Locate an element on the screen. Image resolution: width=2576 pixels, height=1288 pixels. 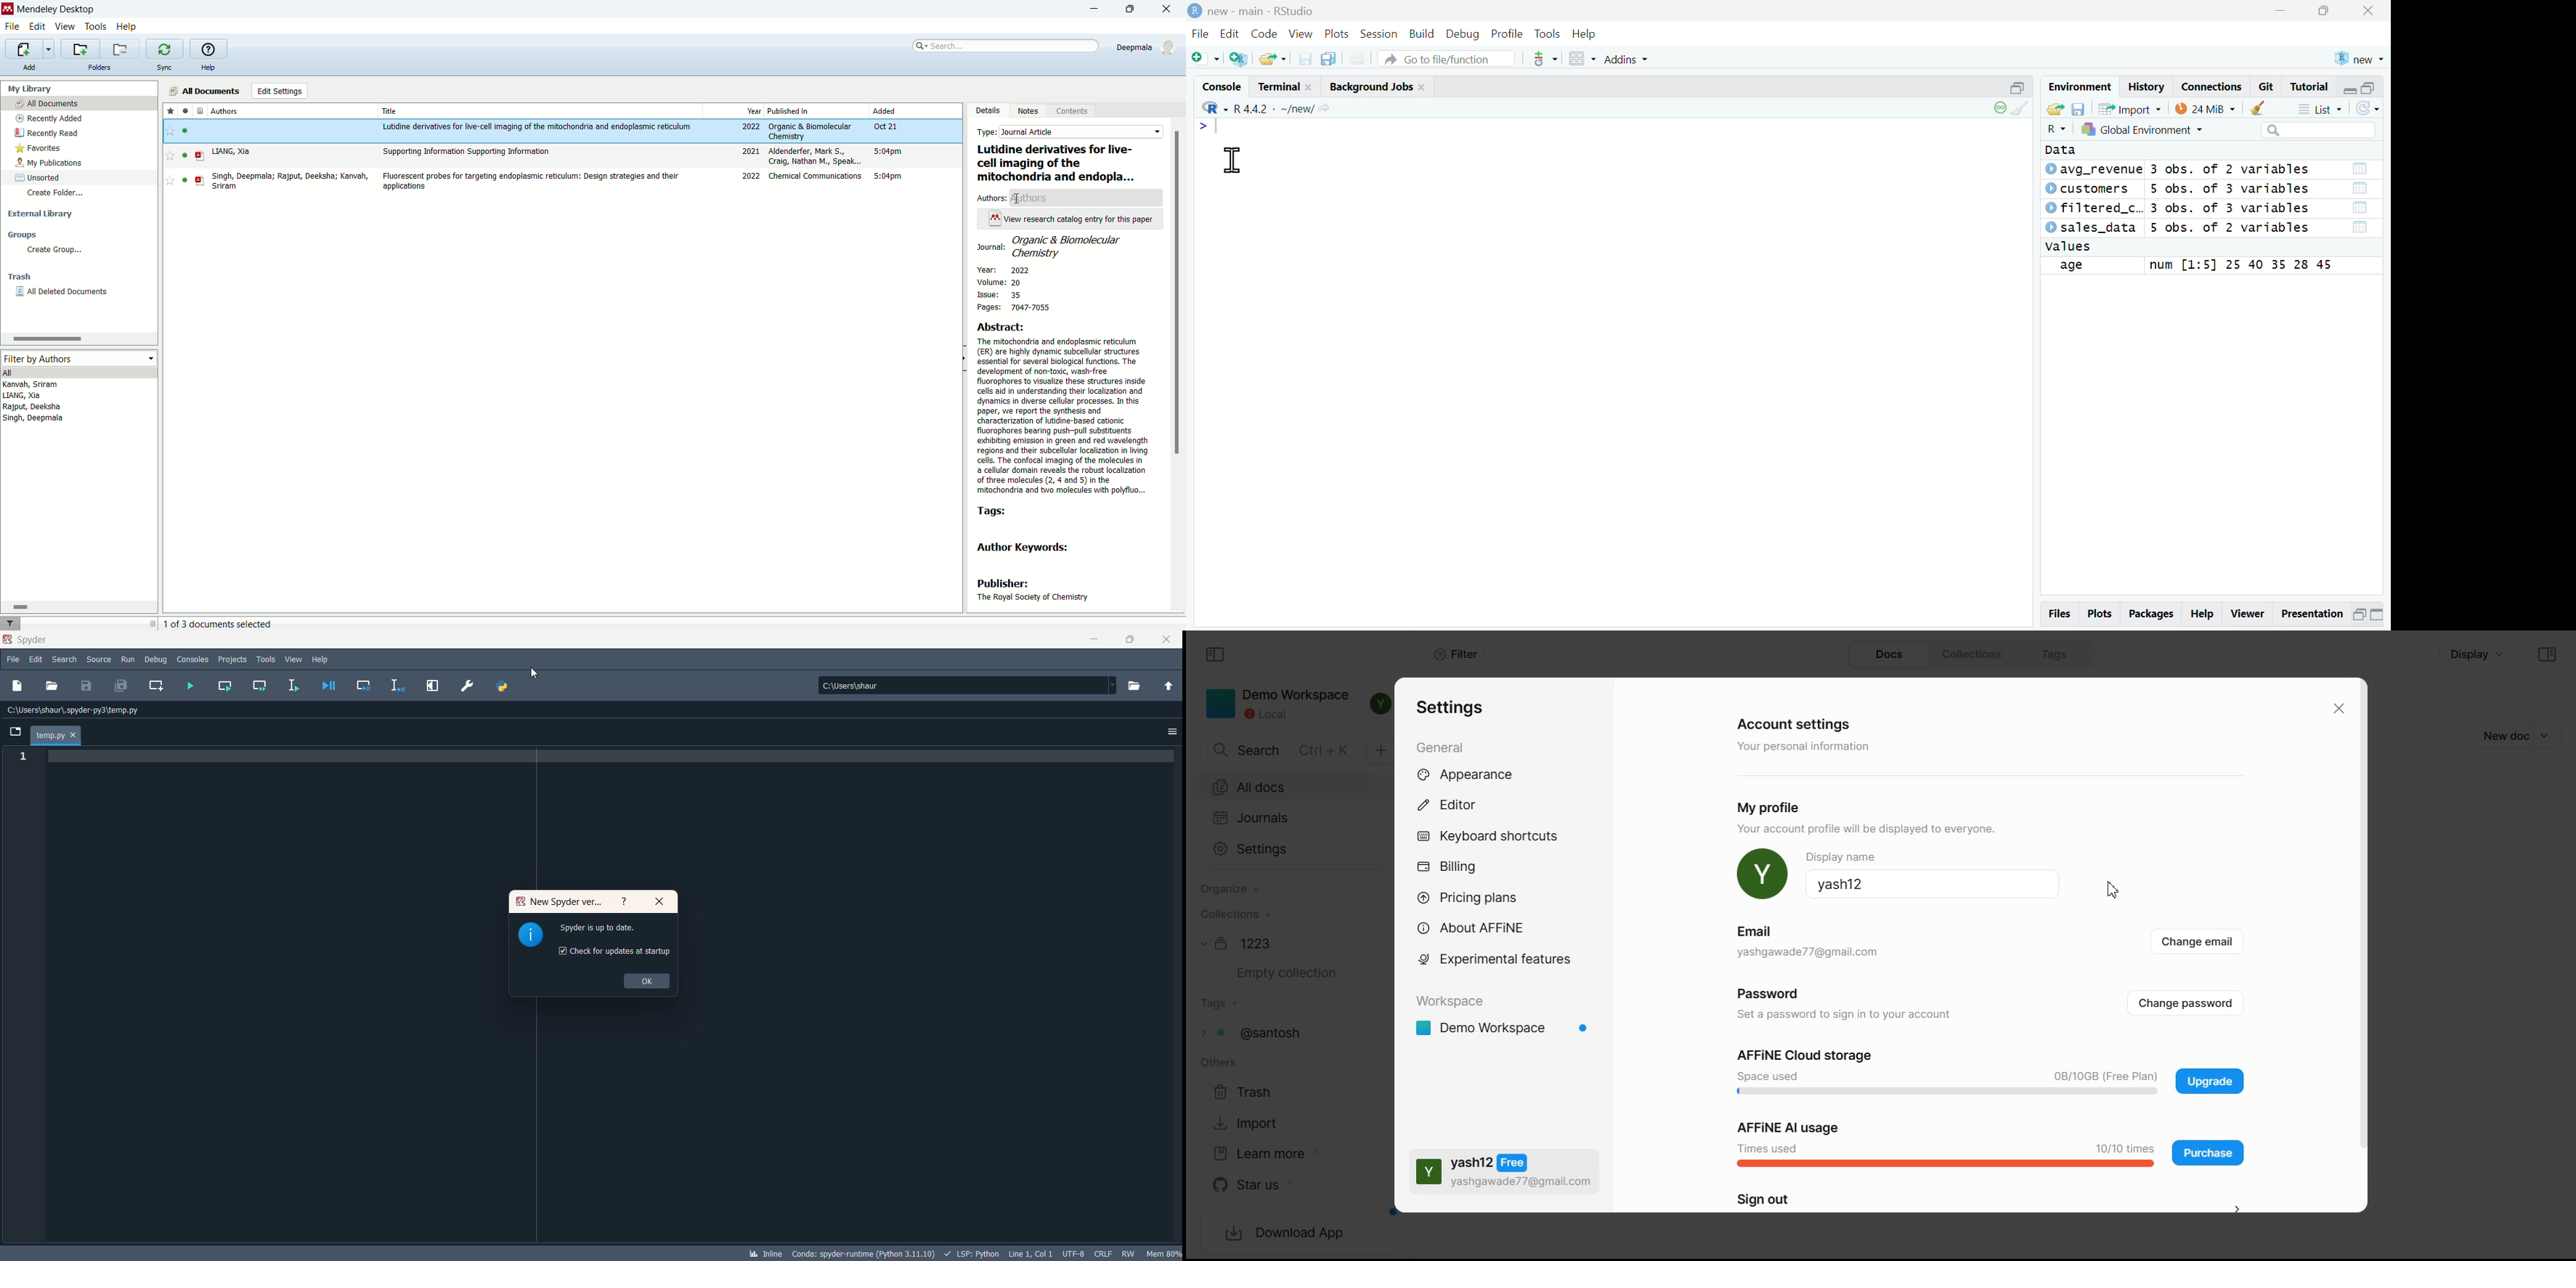
help is located at coordinates (128, 27).